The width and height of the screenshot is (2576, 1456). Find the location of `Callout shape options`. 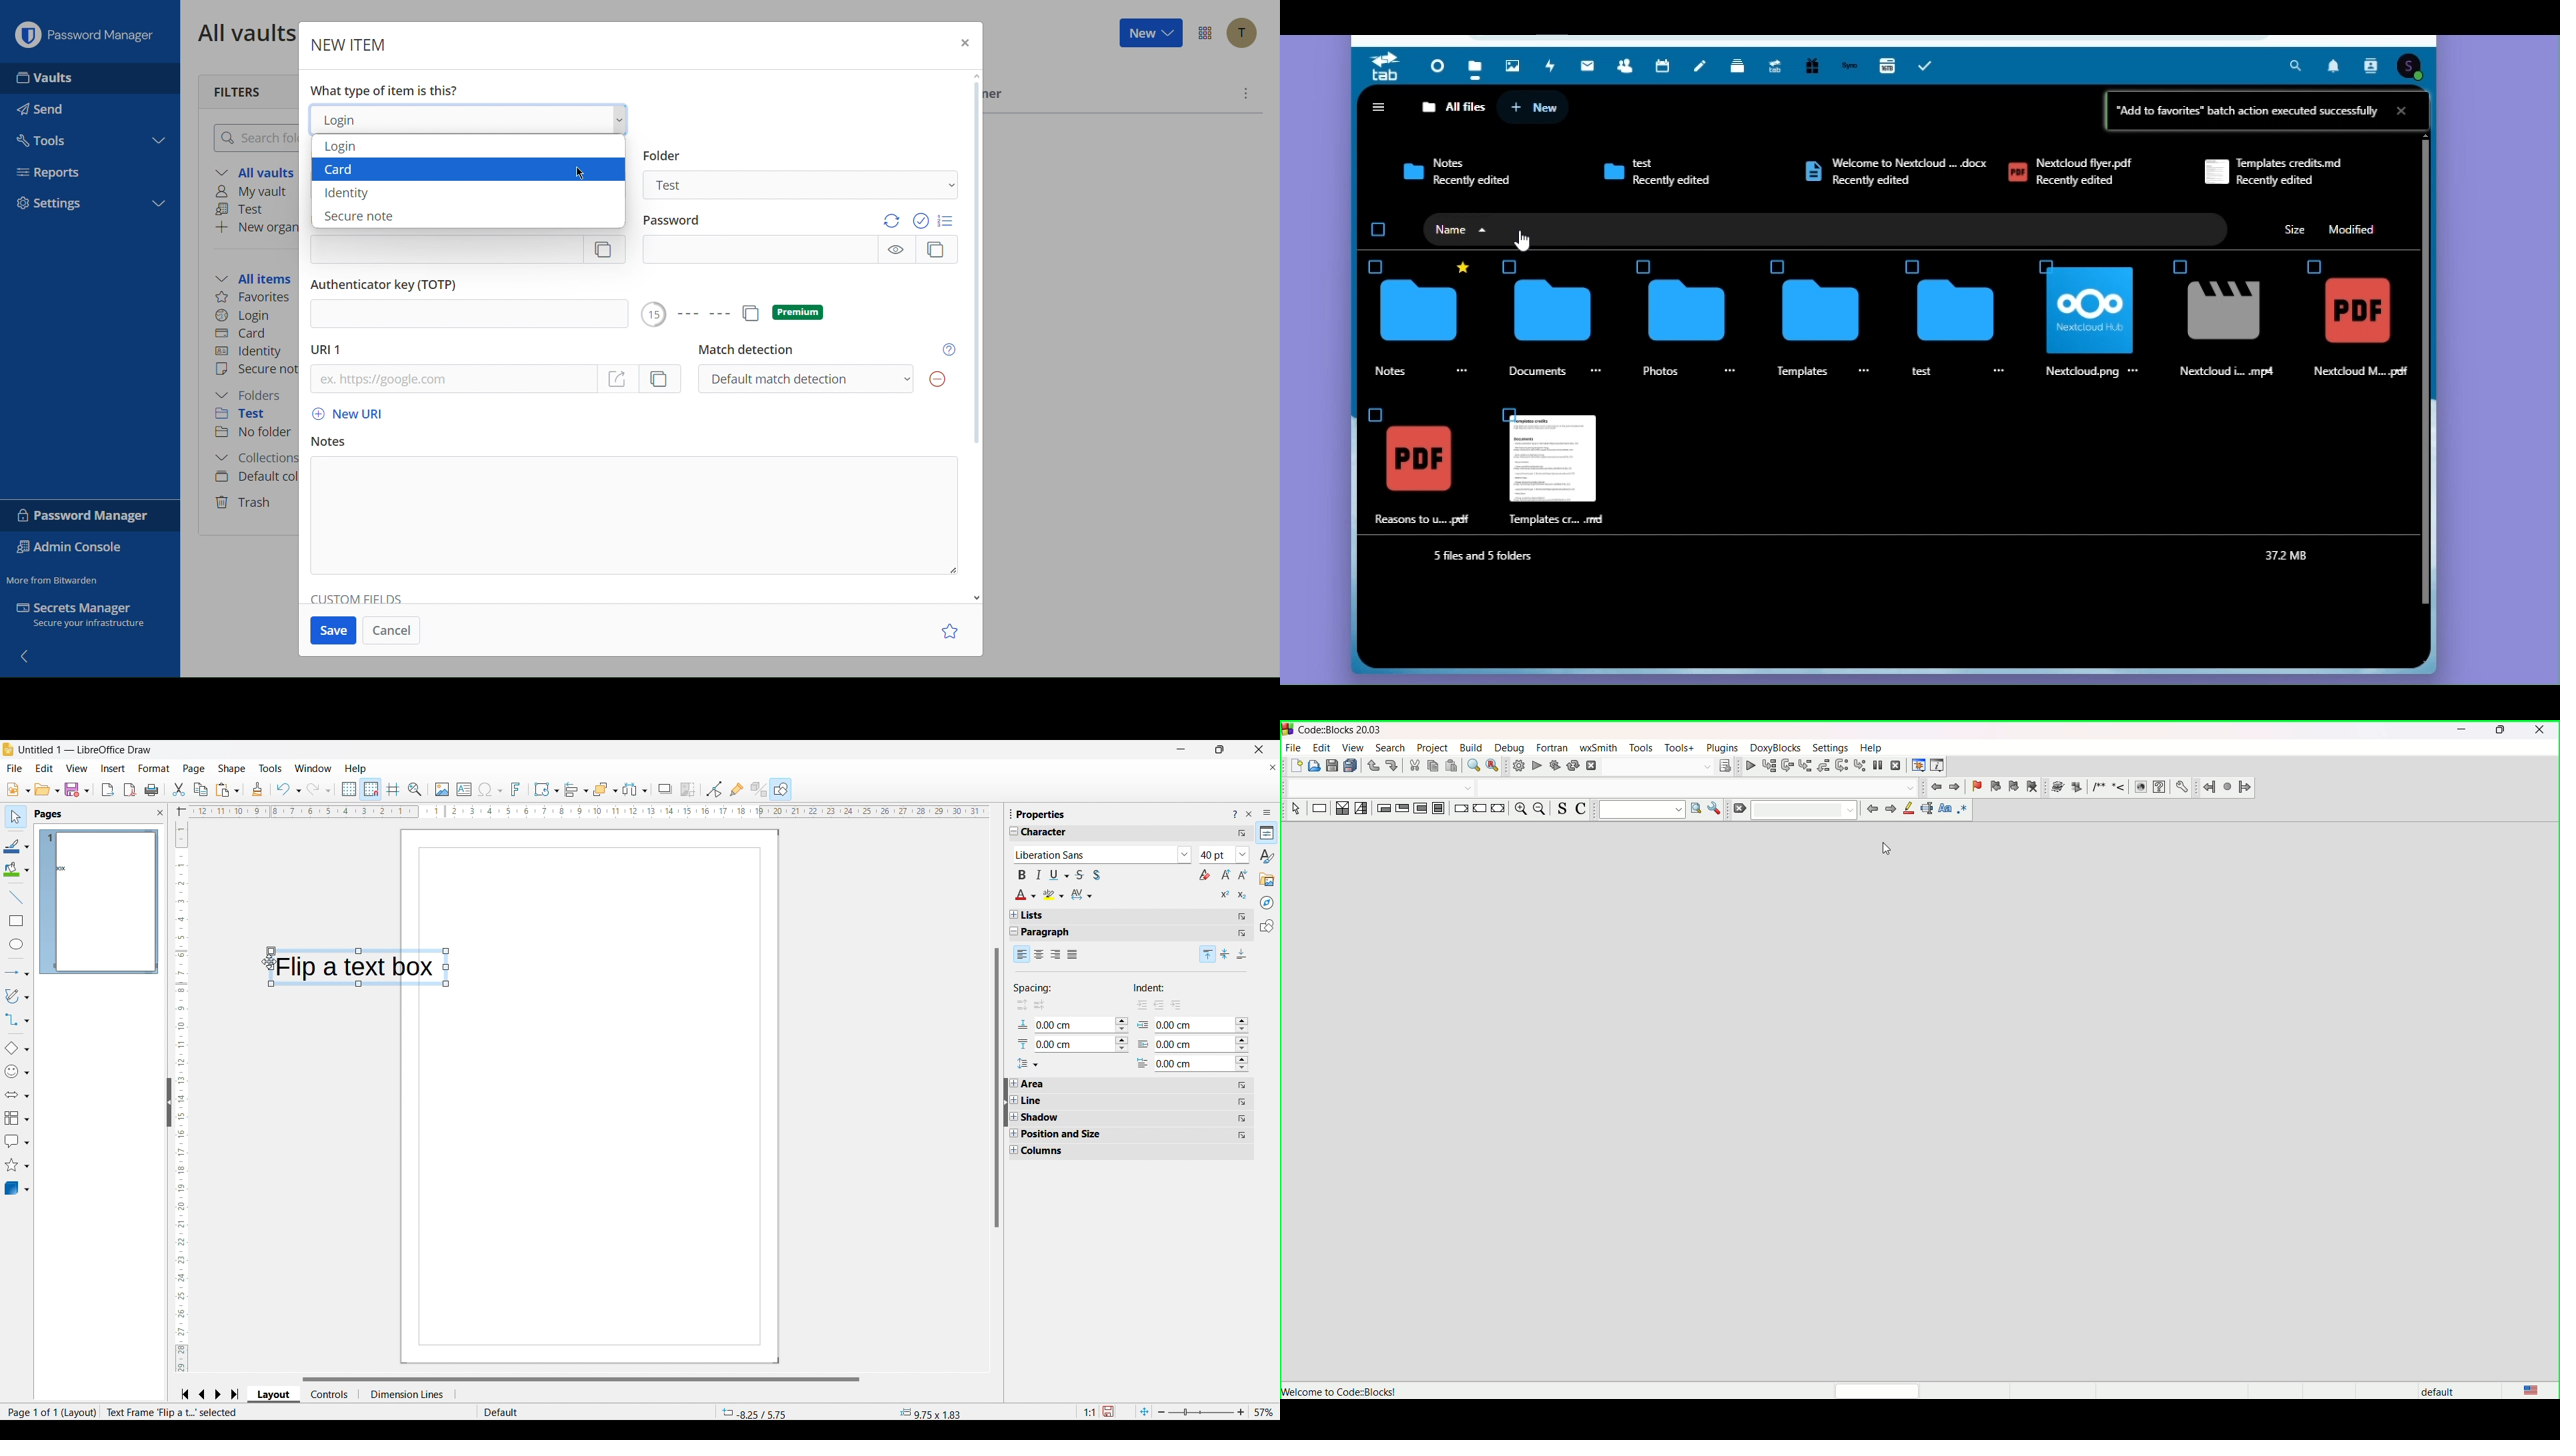

Callout shape options is located at coordinates (17, 1141).